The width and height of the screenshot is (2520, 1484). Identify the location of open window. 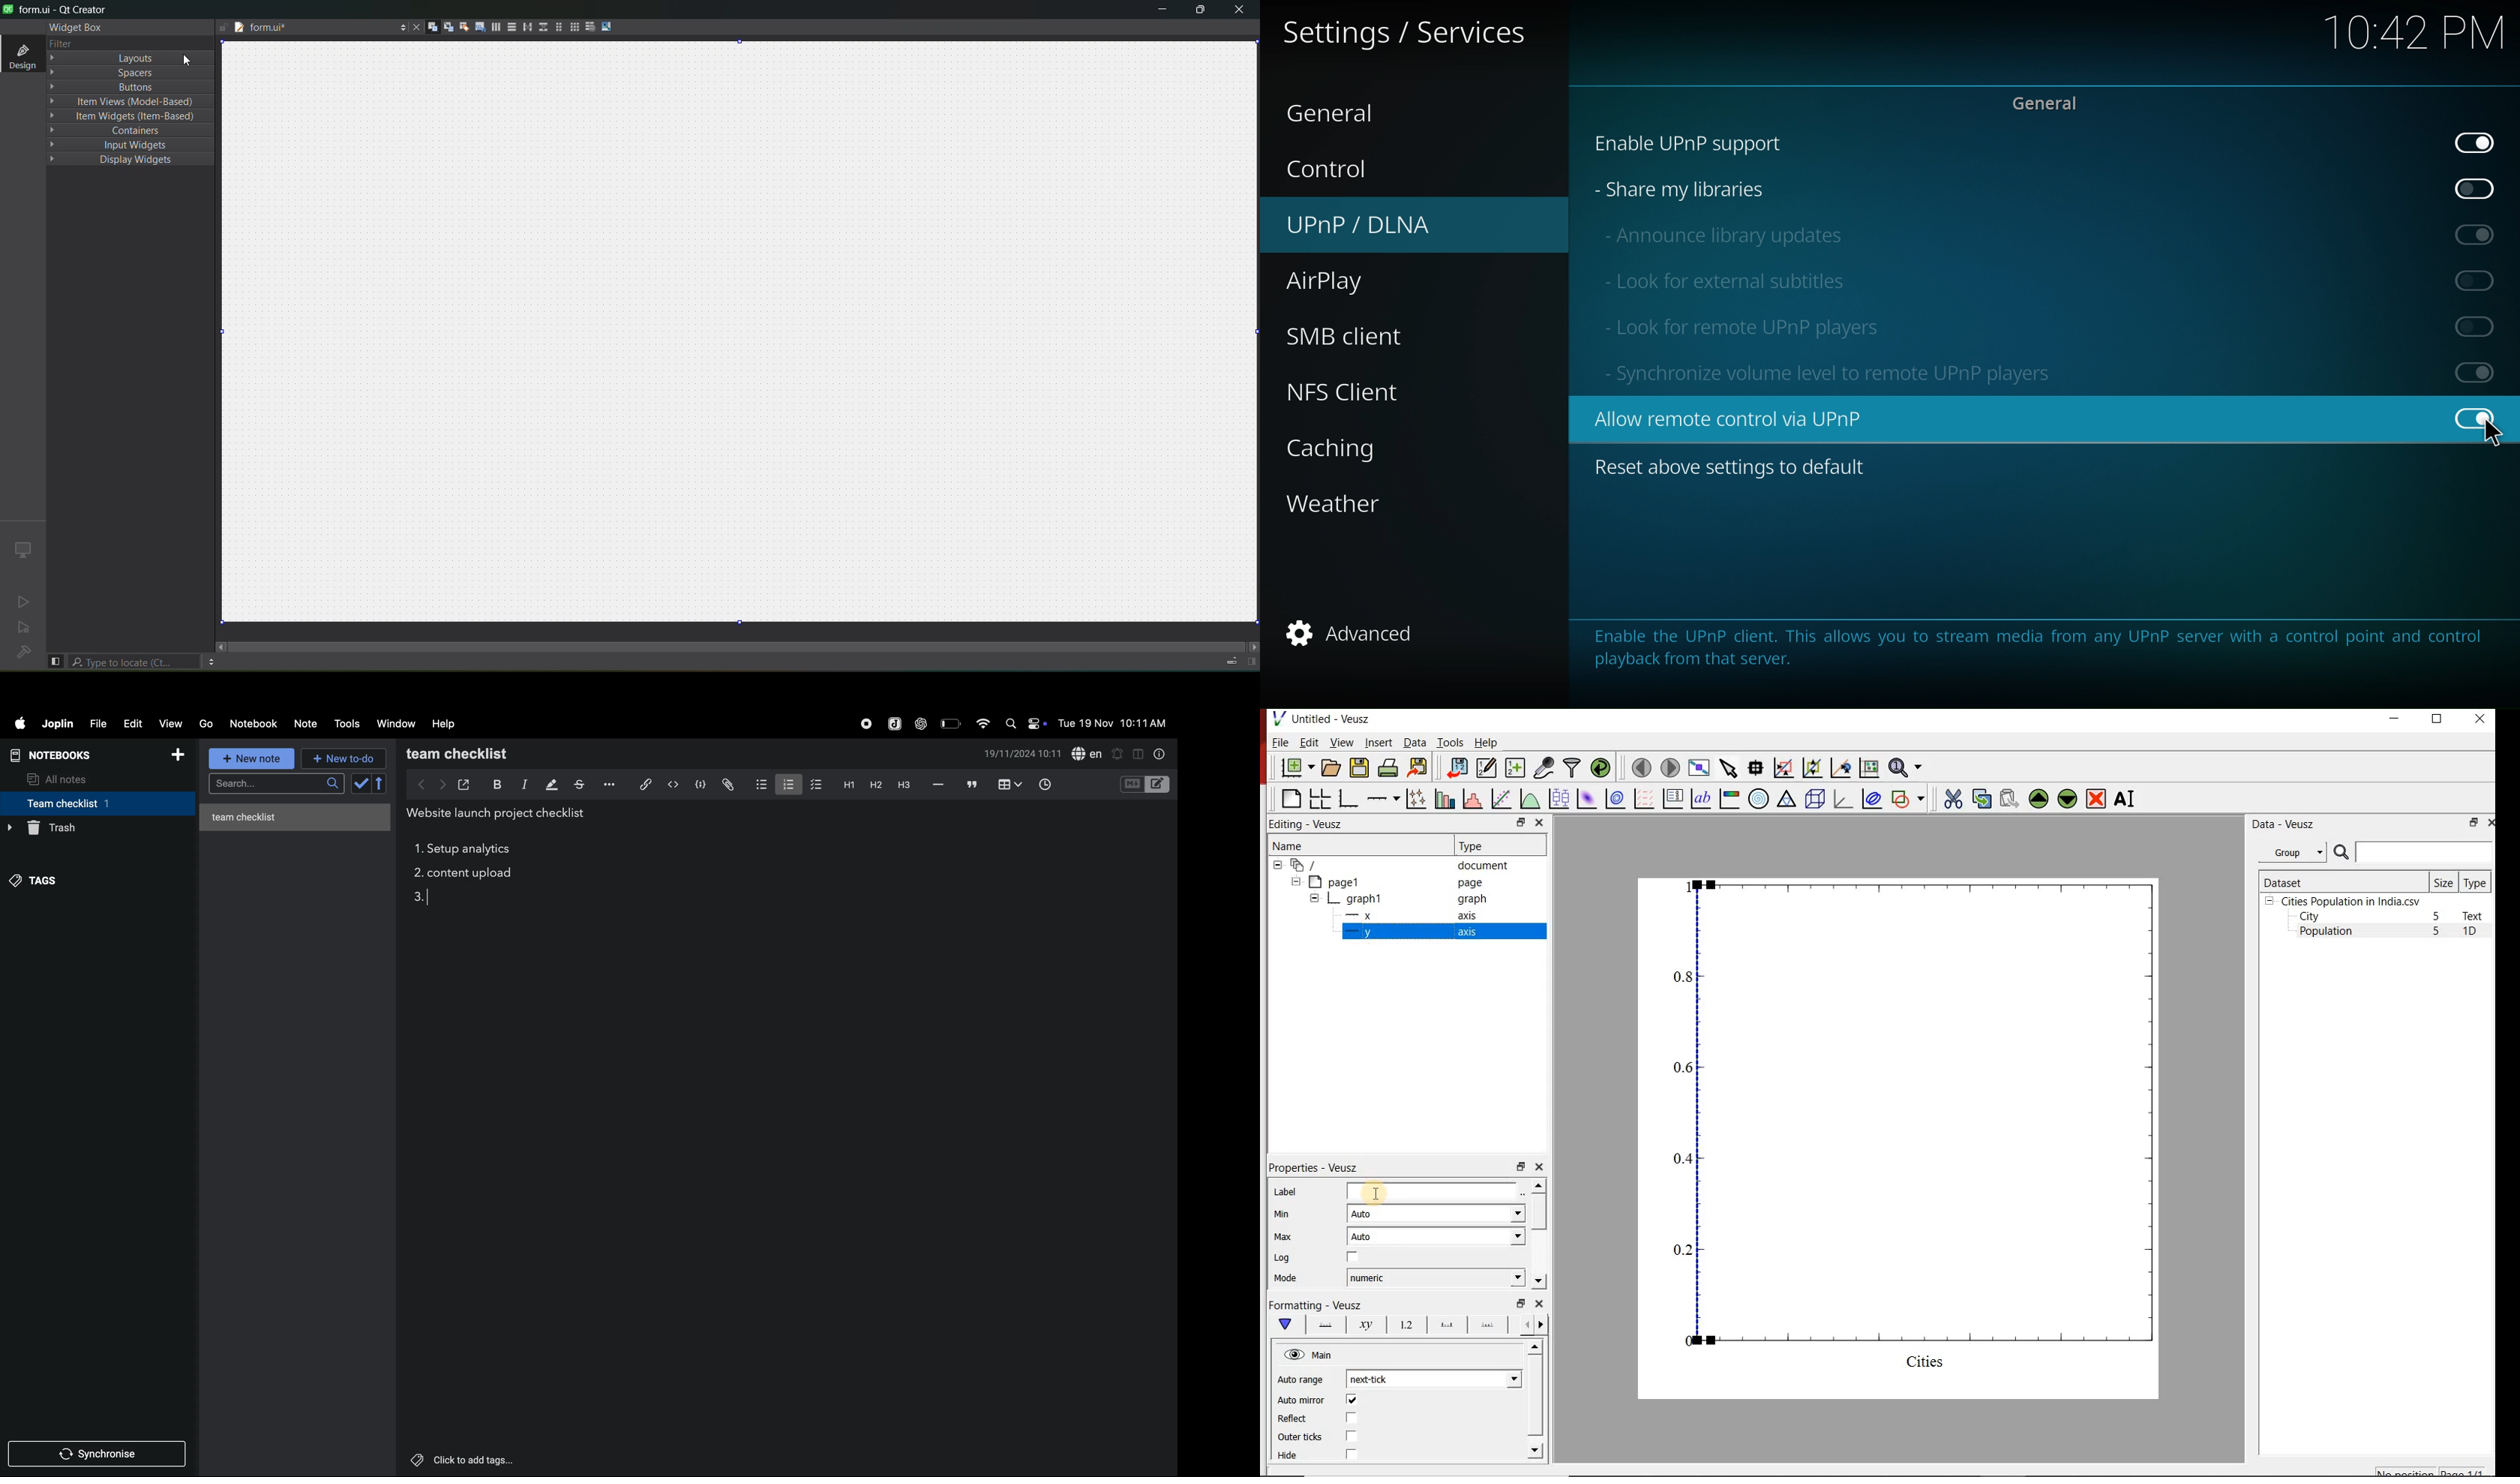
(464, 782).